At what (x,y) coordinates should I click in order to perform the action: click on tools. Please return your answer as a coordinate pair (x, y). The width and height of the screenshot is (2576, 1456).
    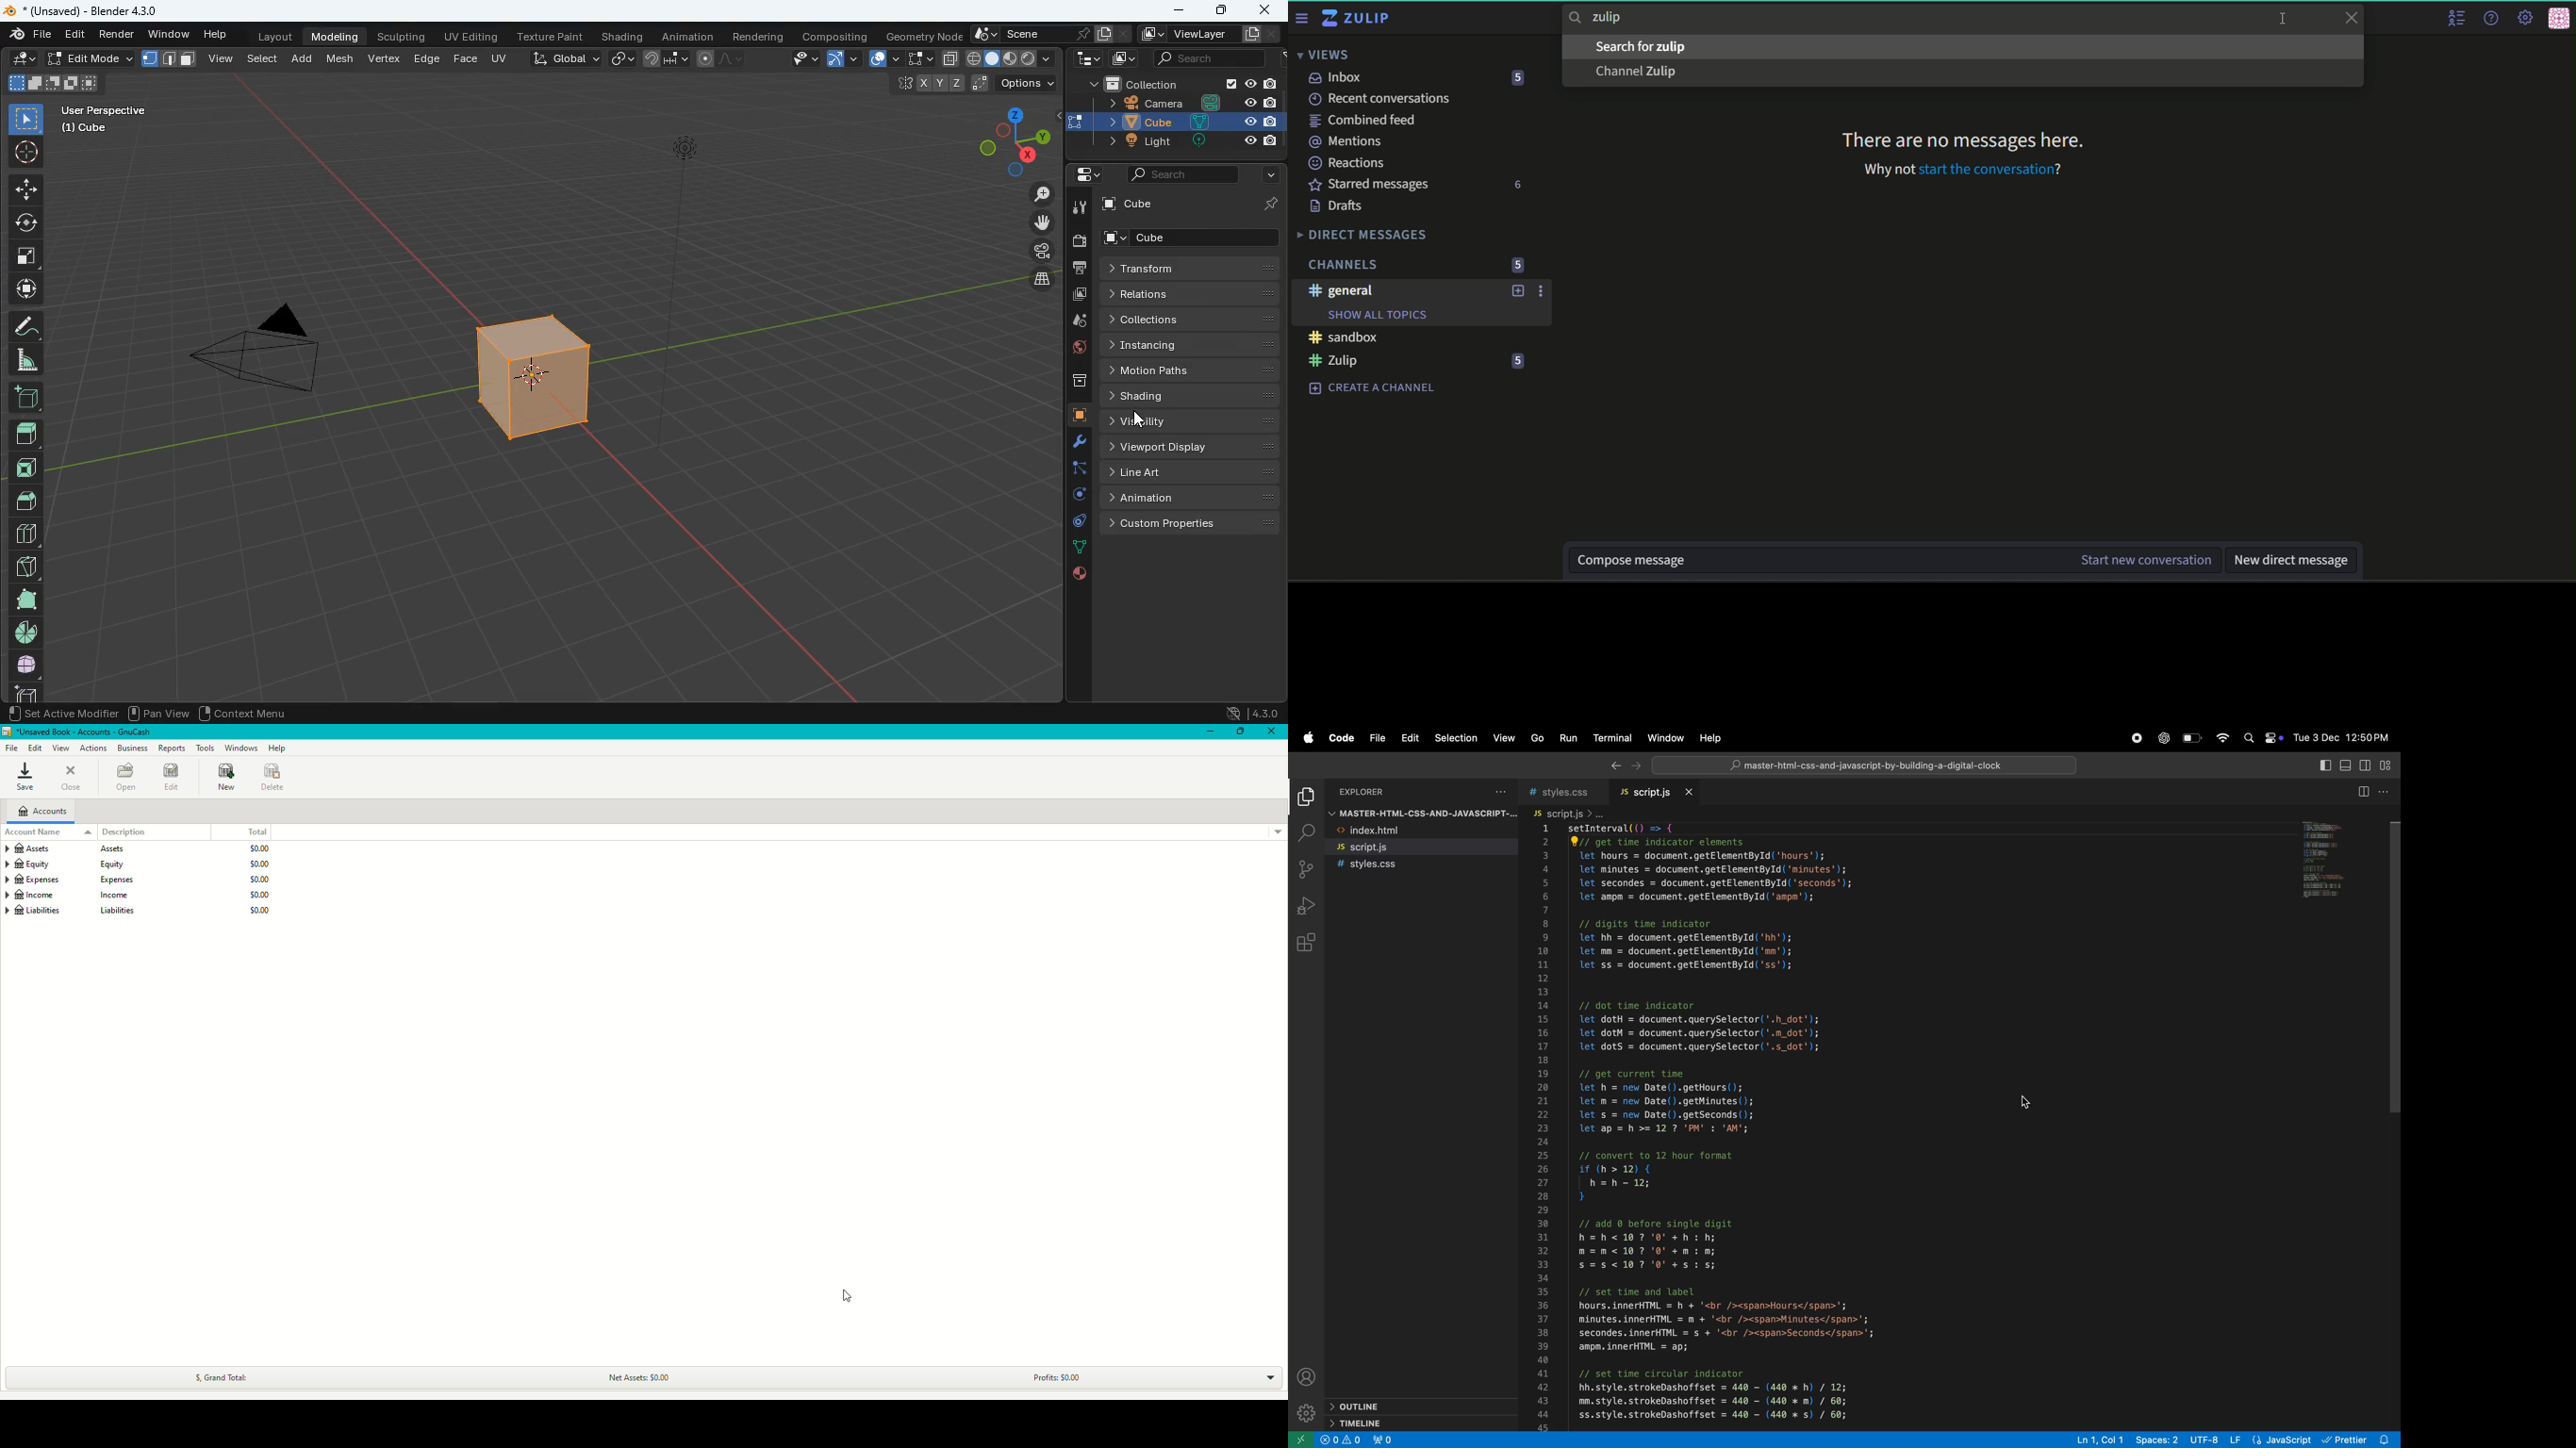
    Looking at the image, I should click on (1070, 442).